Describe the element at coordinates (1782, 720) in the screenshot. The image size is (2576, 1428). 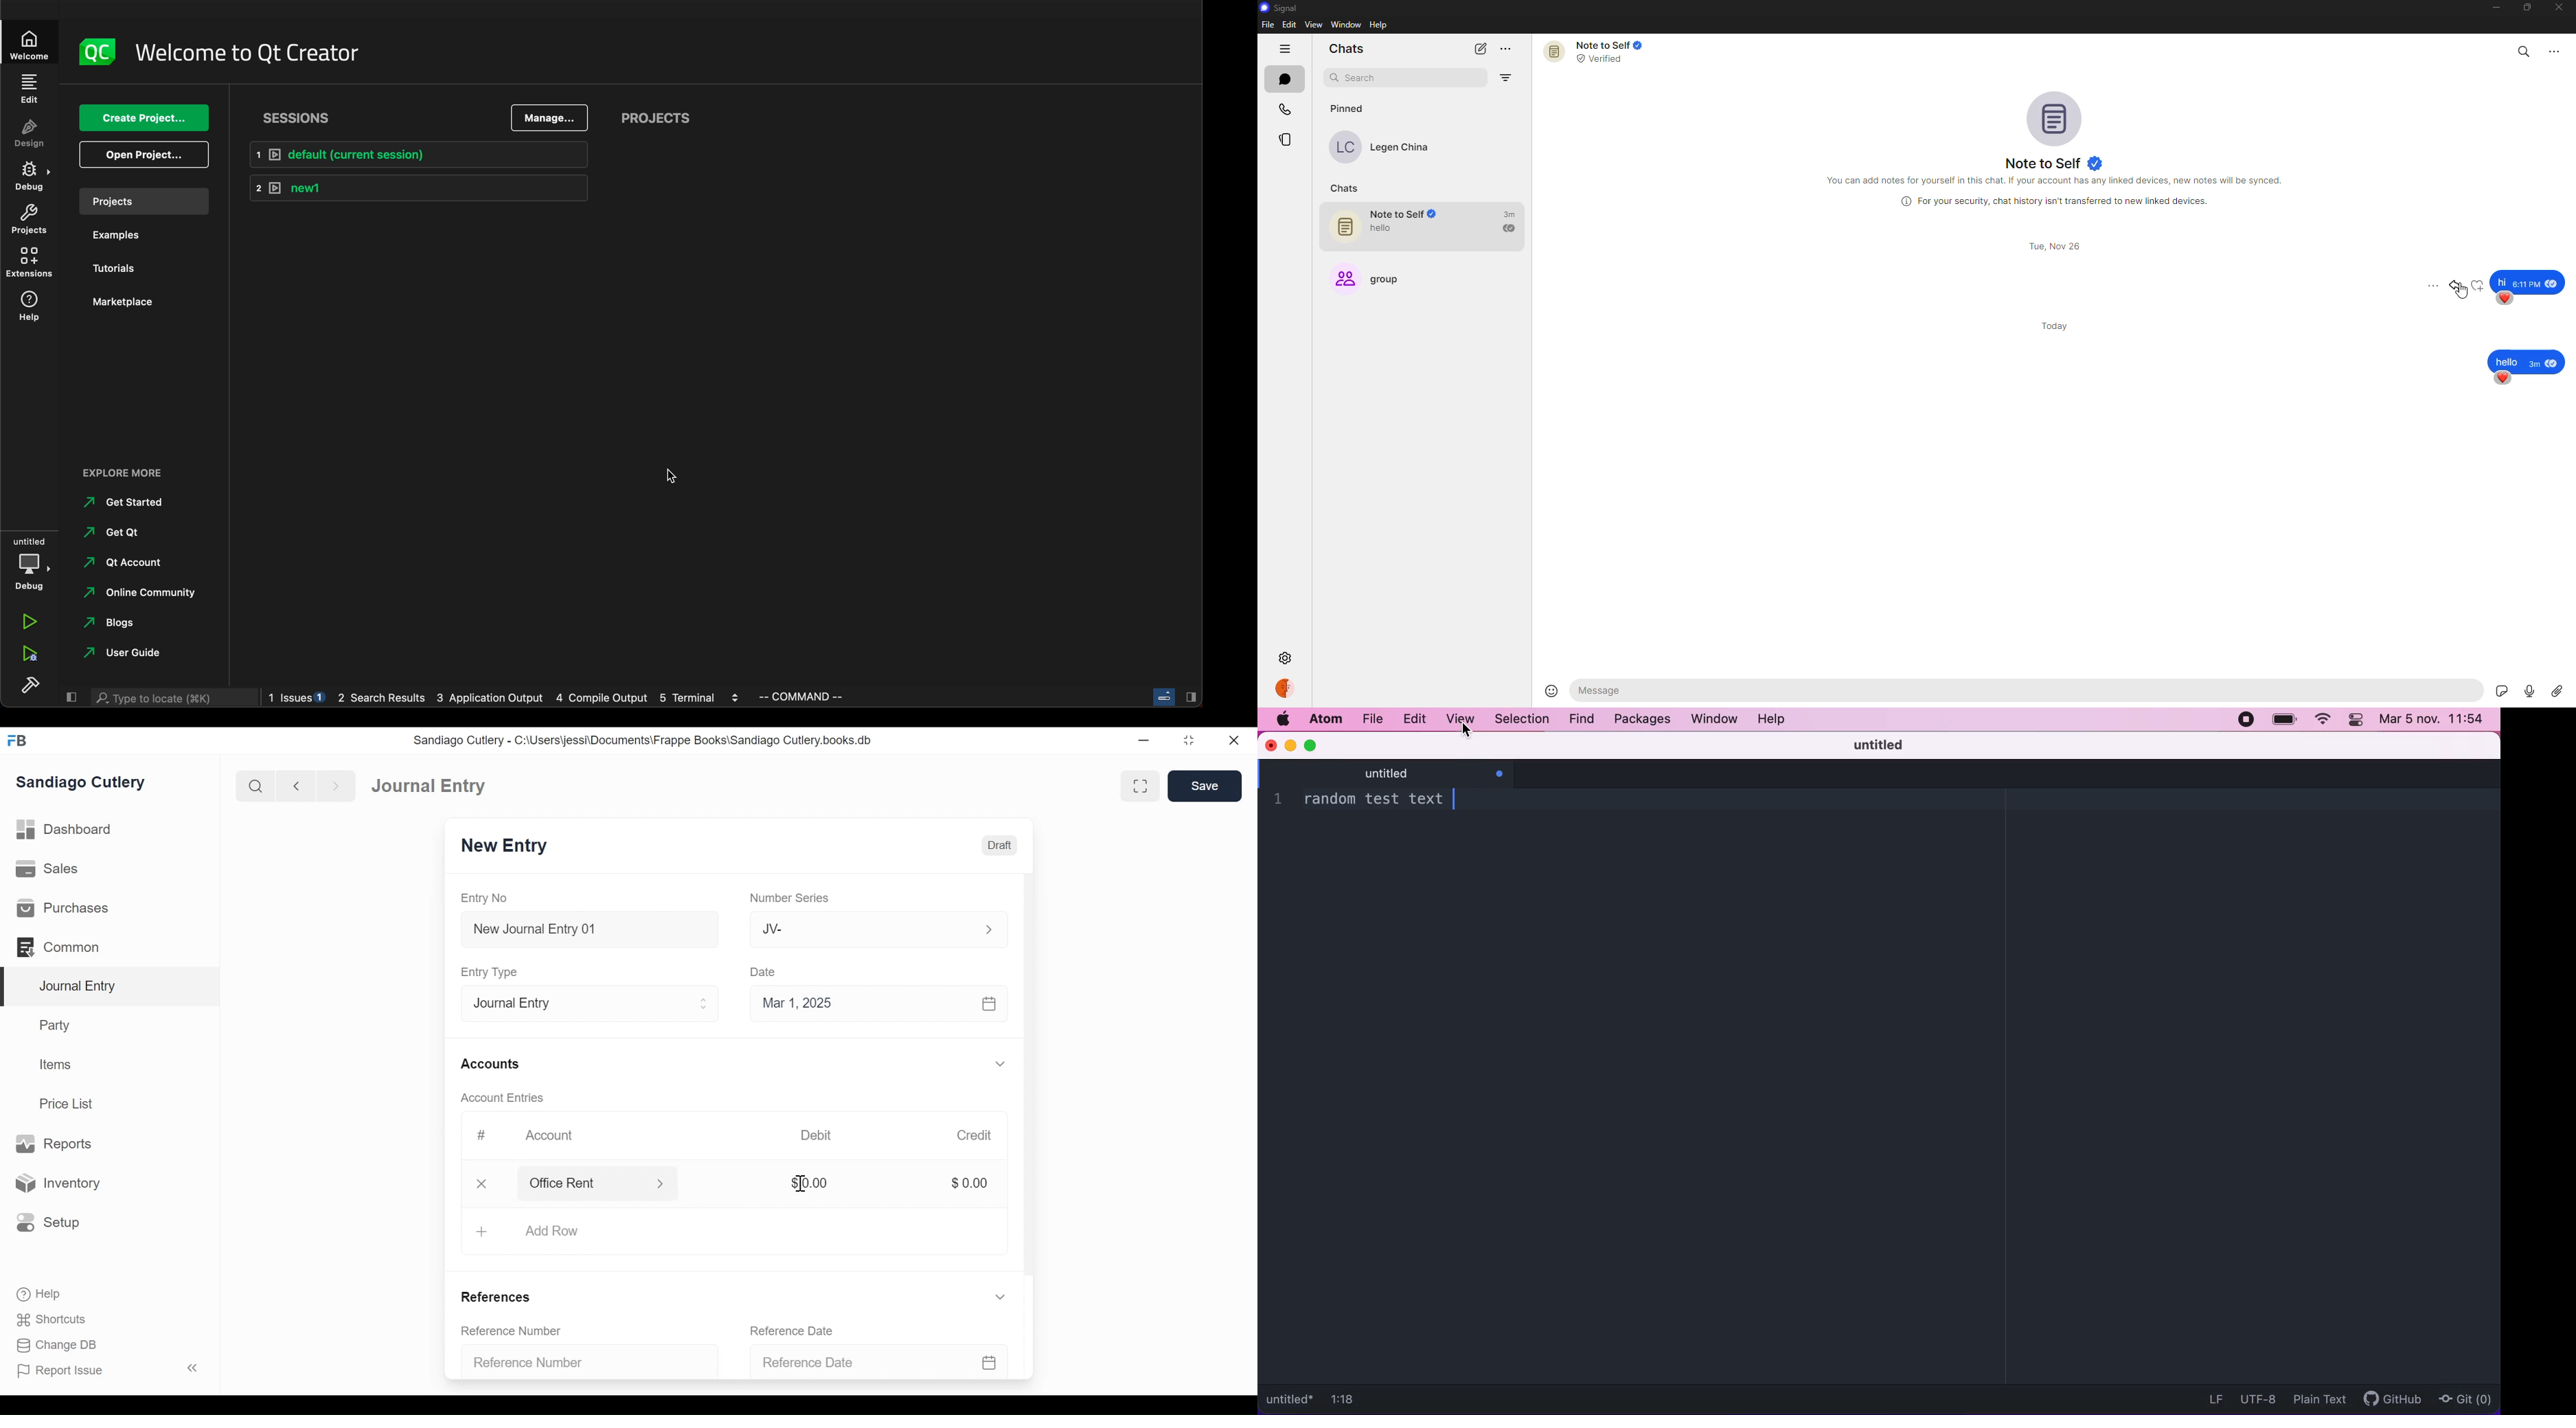
I see `help` at that location.